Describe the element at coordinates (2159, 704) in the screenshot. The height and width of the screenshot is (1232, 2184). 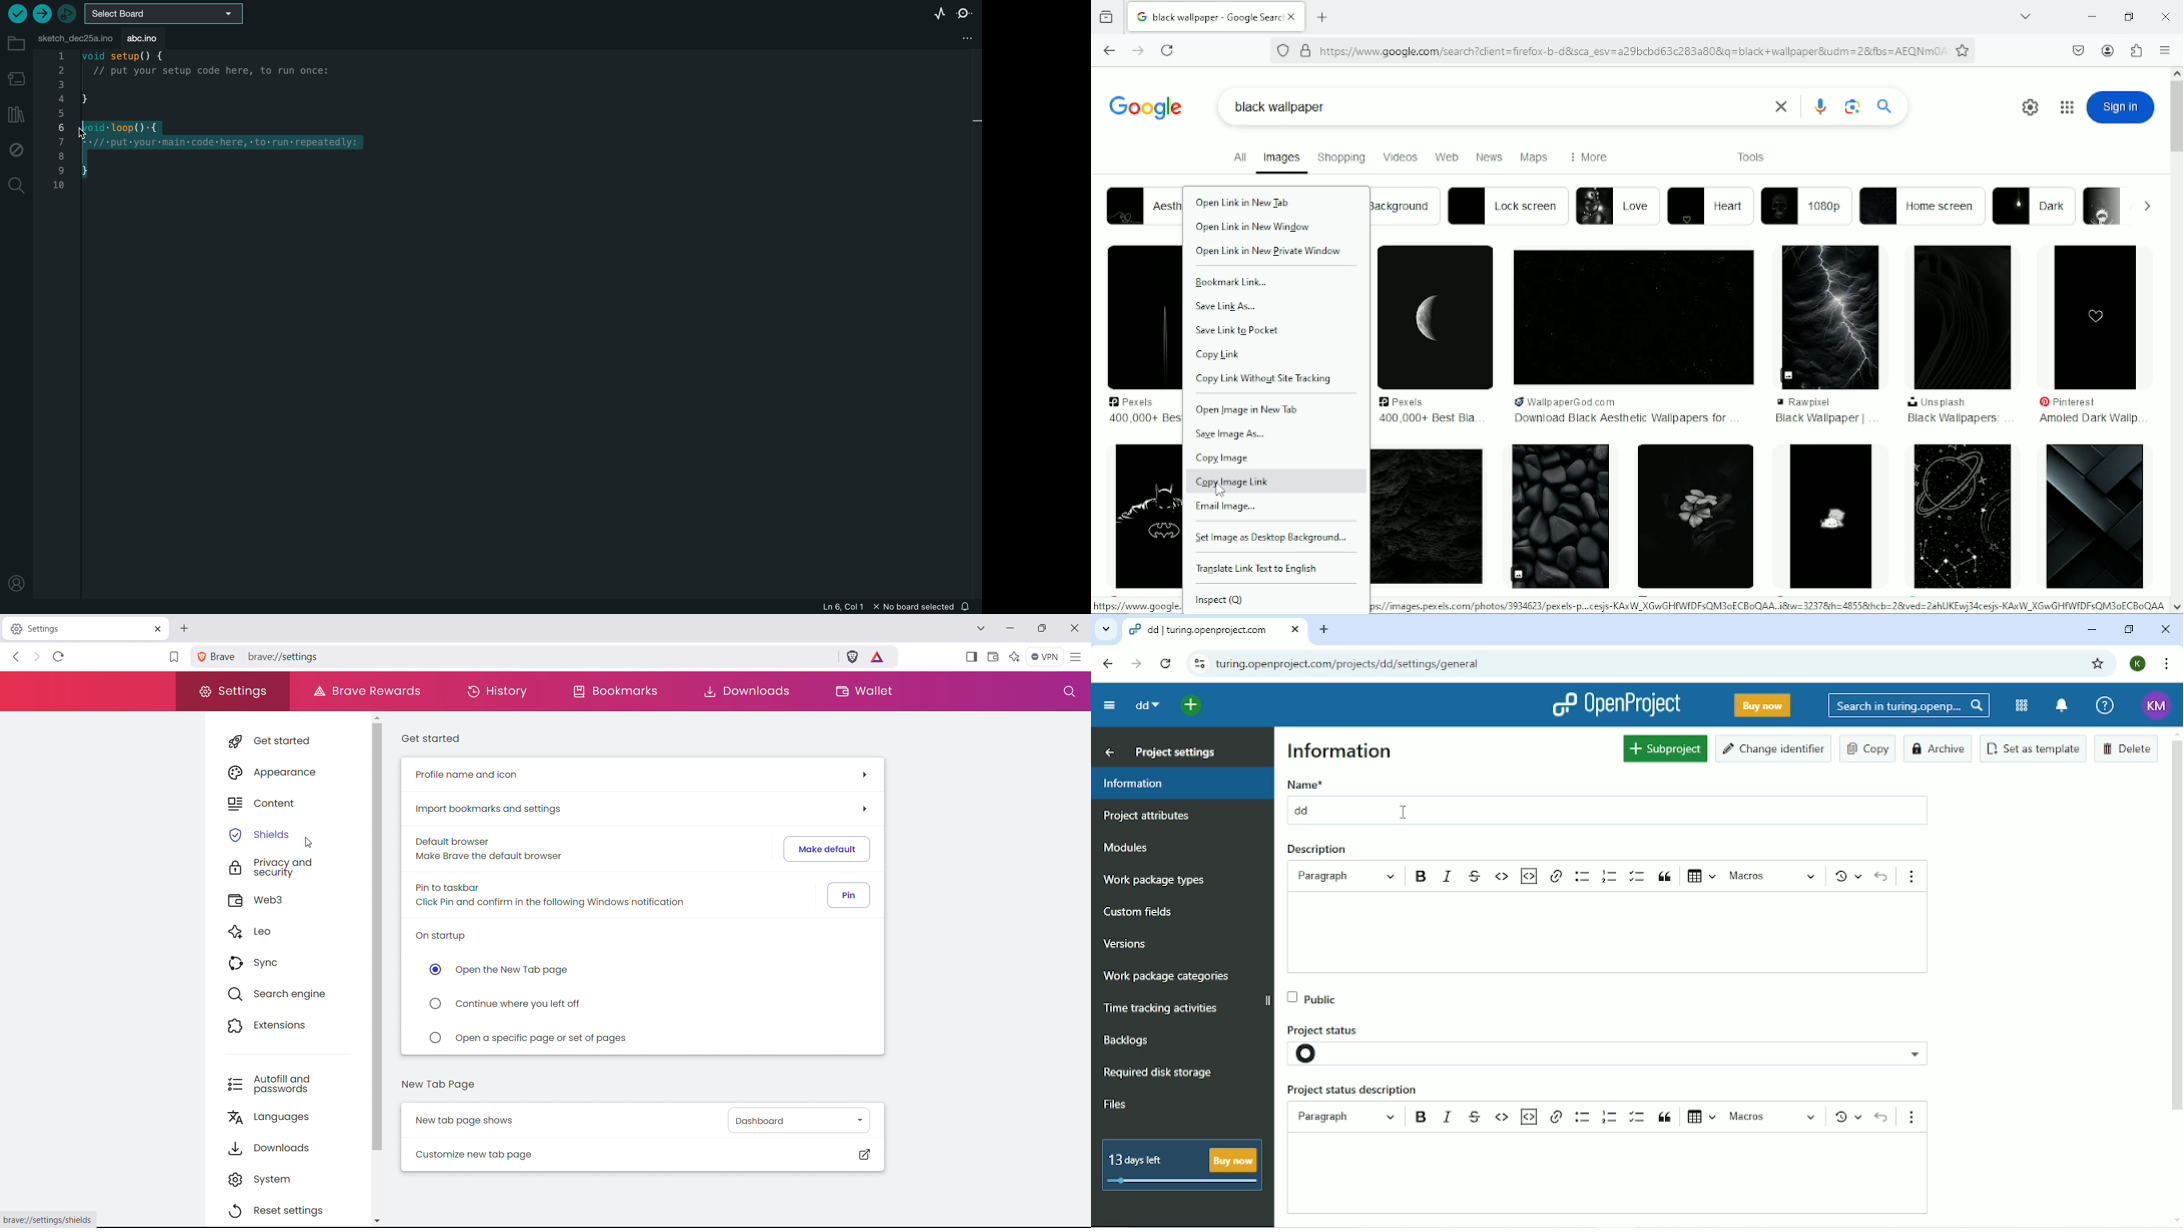
I see `KM` at that location.